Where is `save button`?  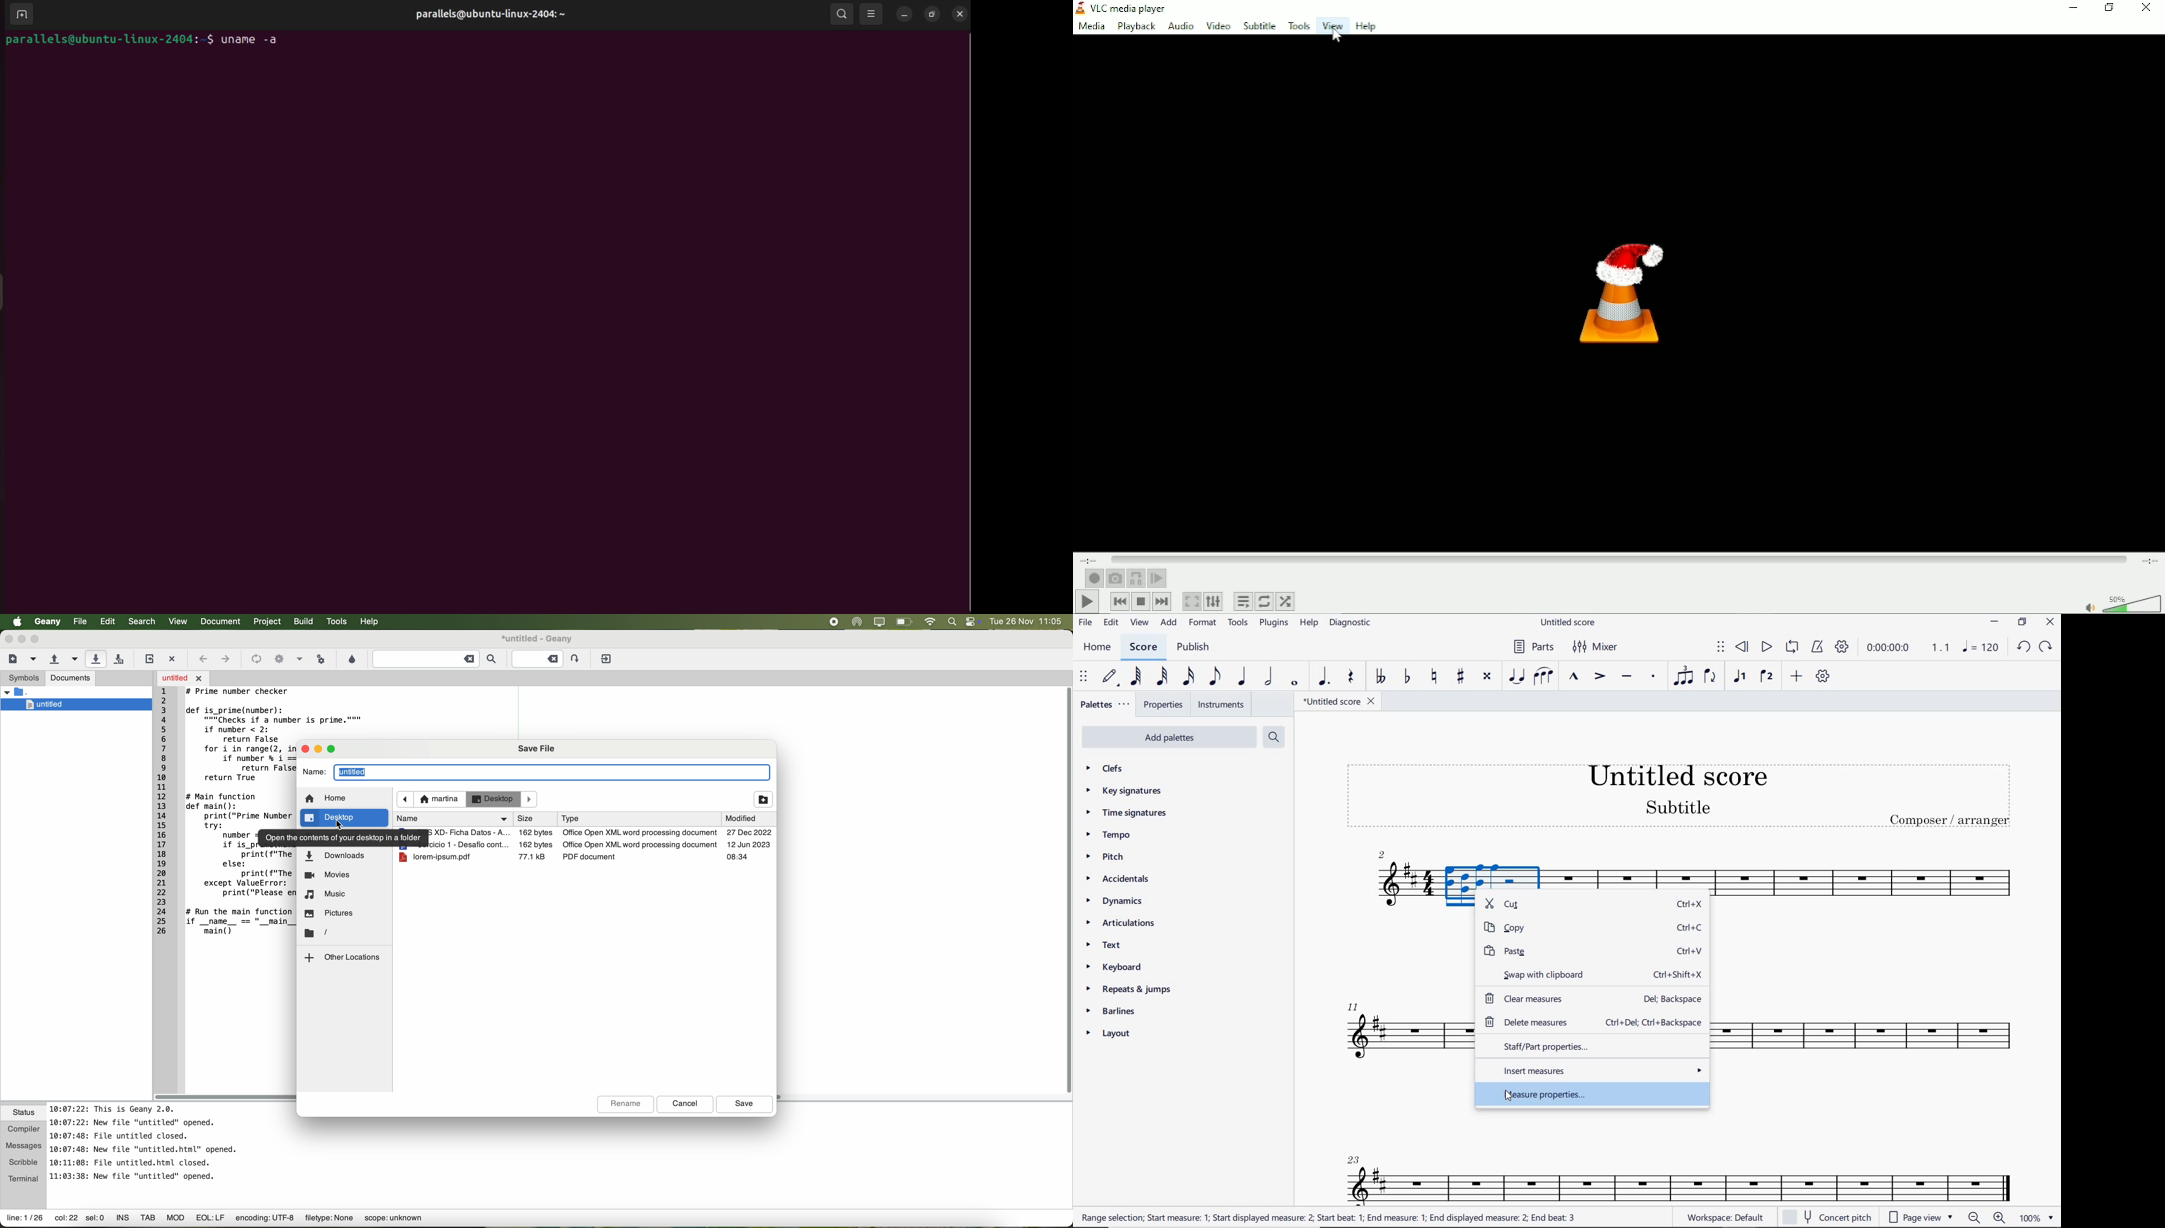 save button is located at coordinates (744, 1105).